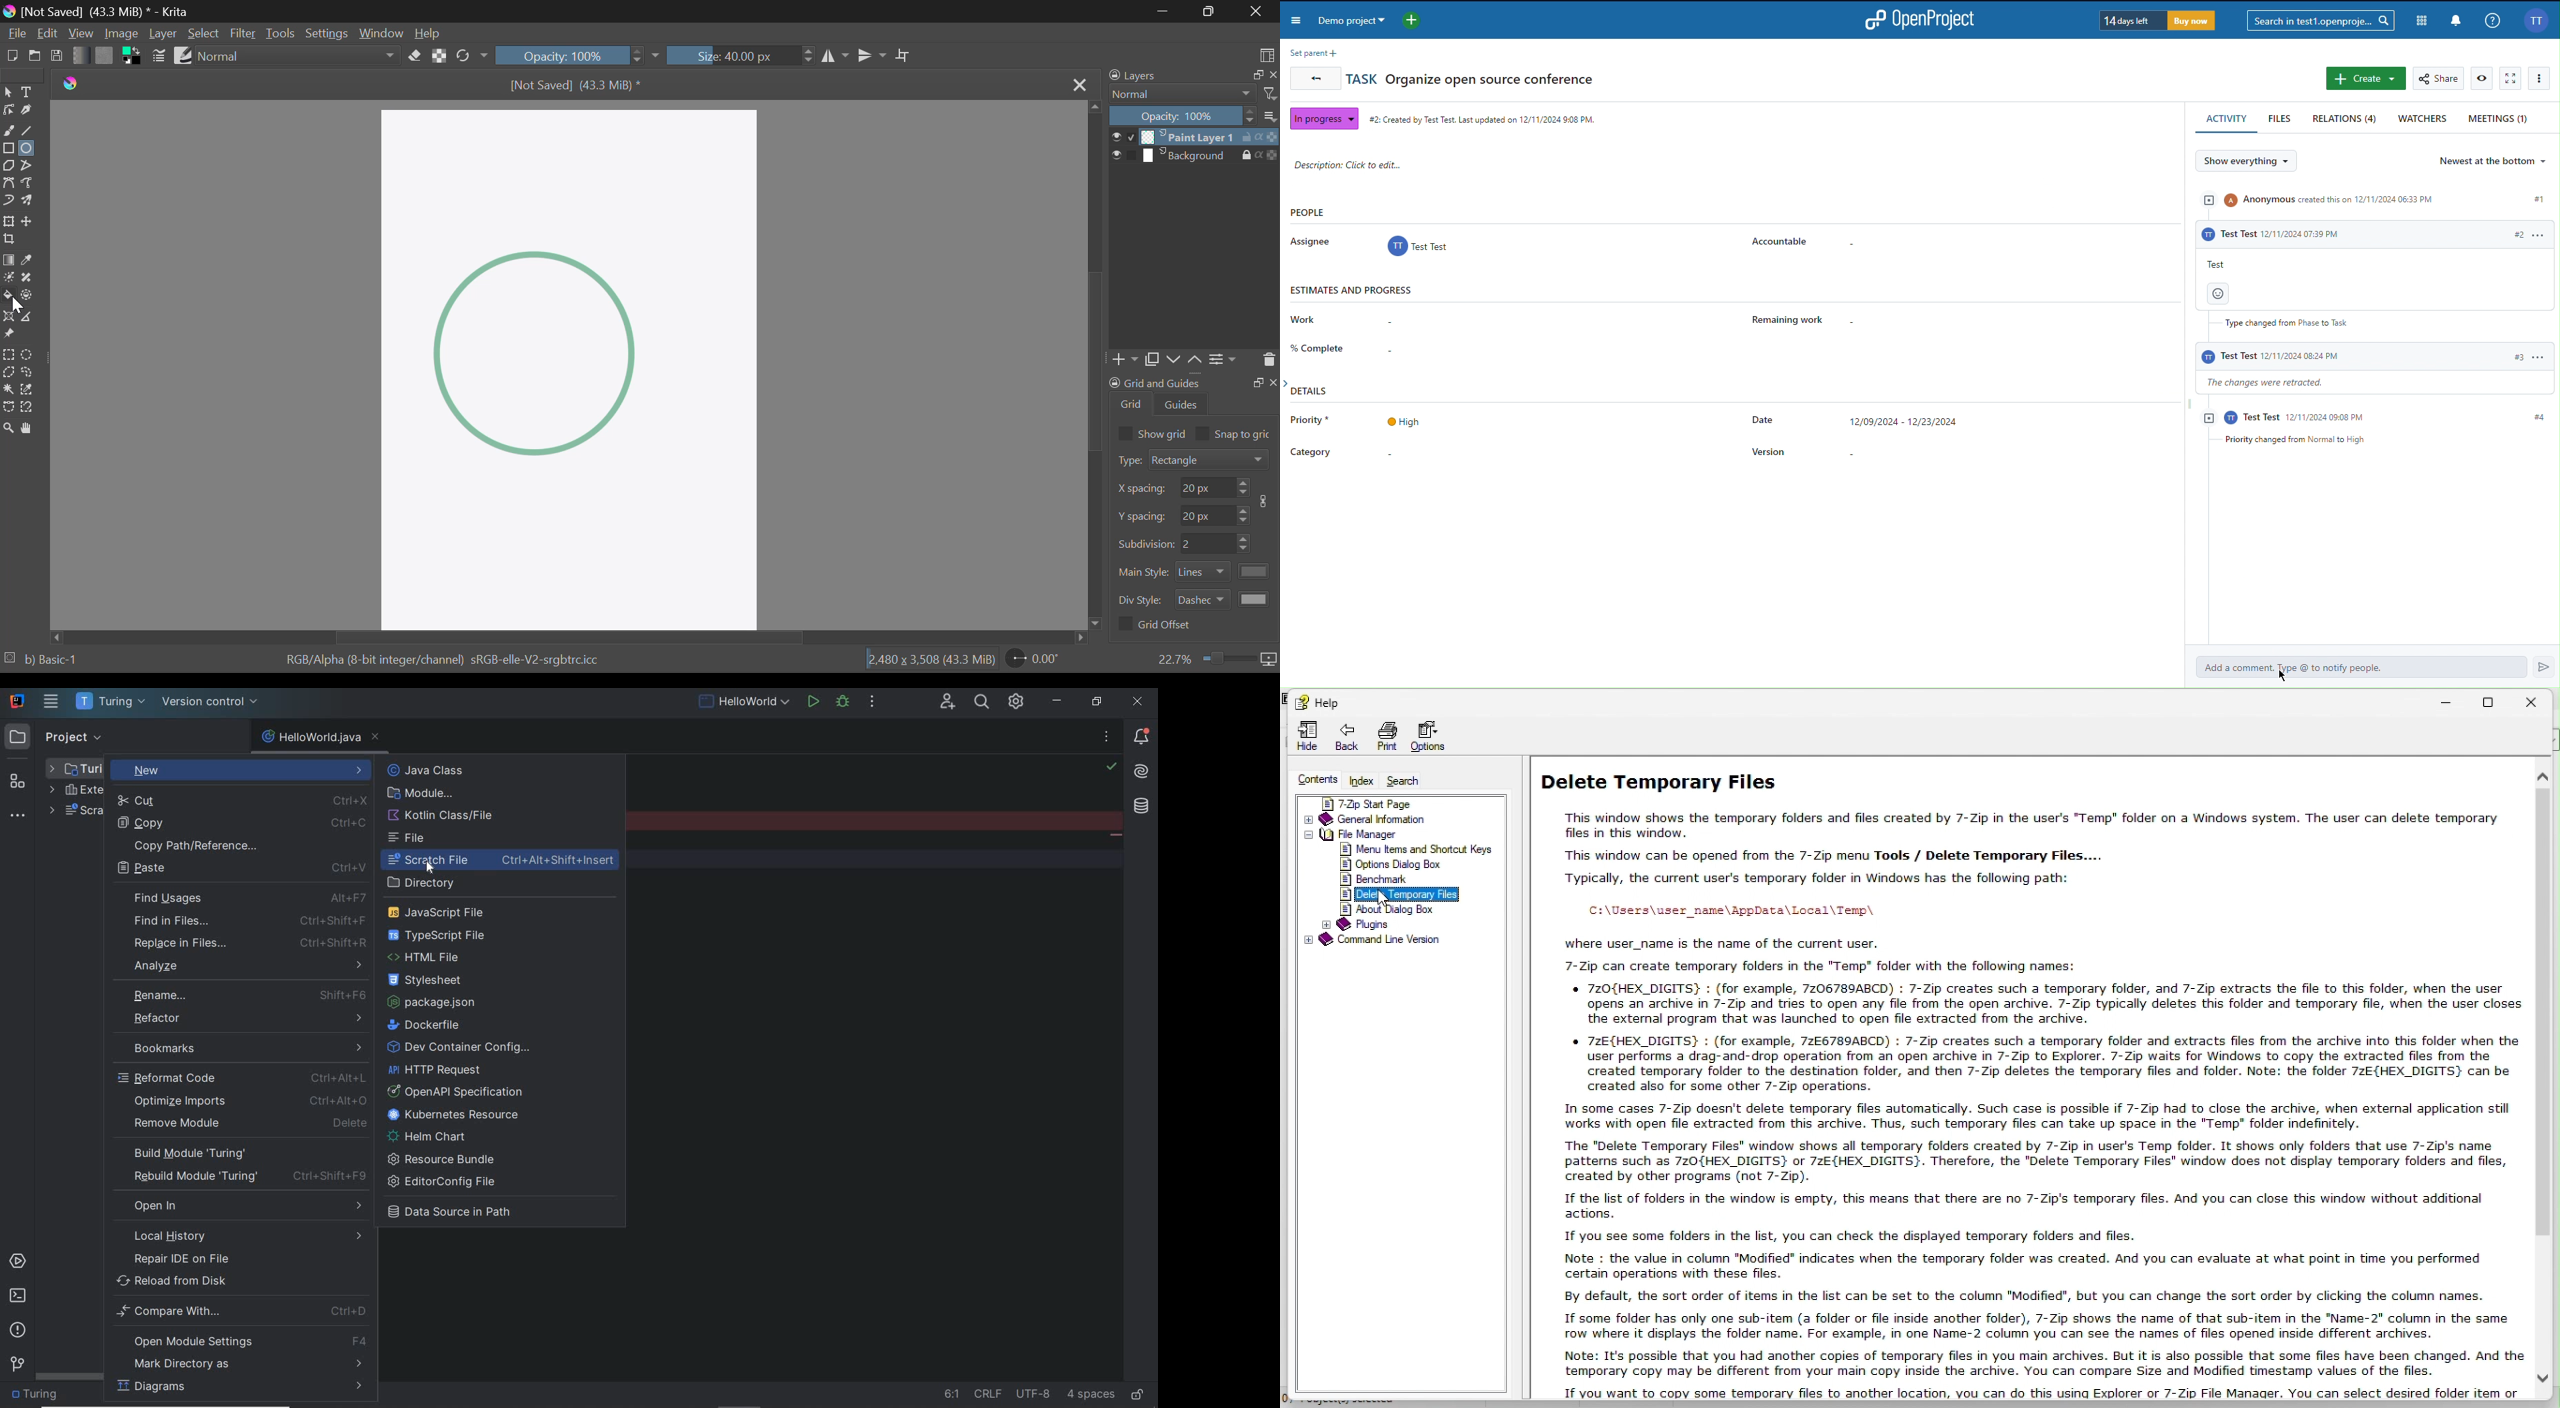  What do you see at coordinates (2500, 118) in the screenshot?
I see `Meetings` at bounding box center [2500, 118].